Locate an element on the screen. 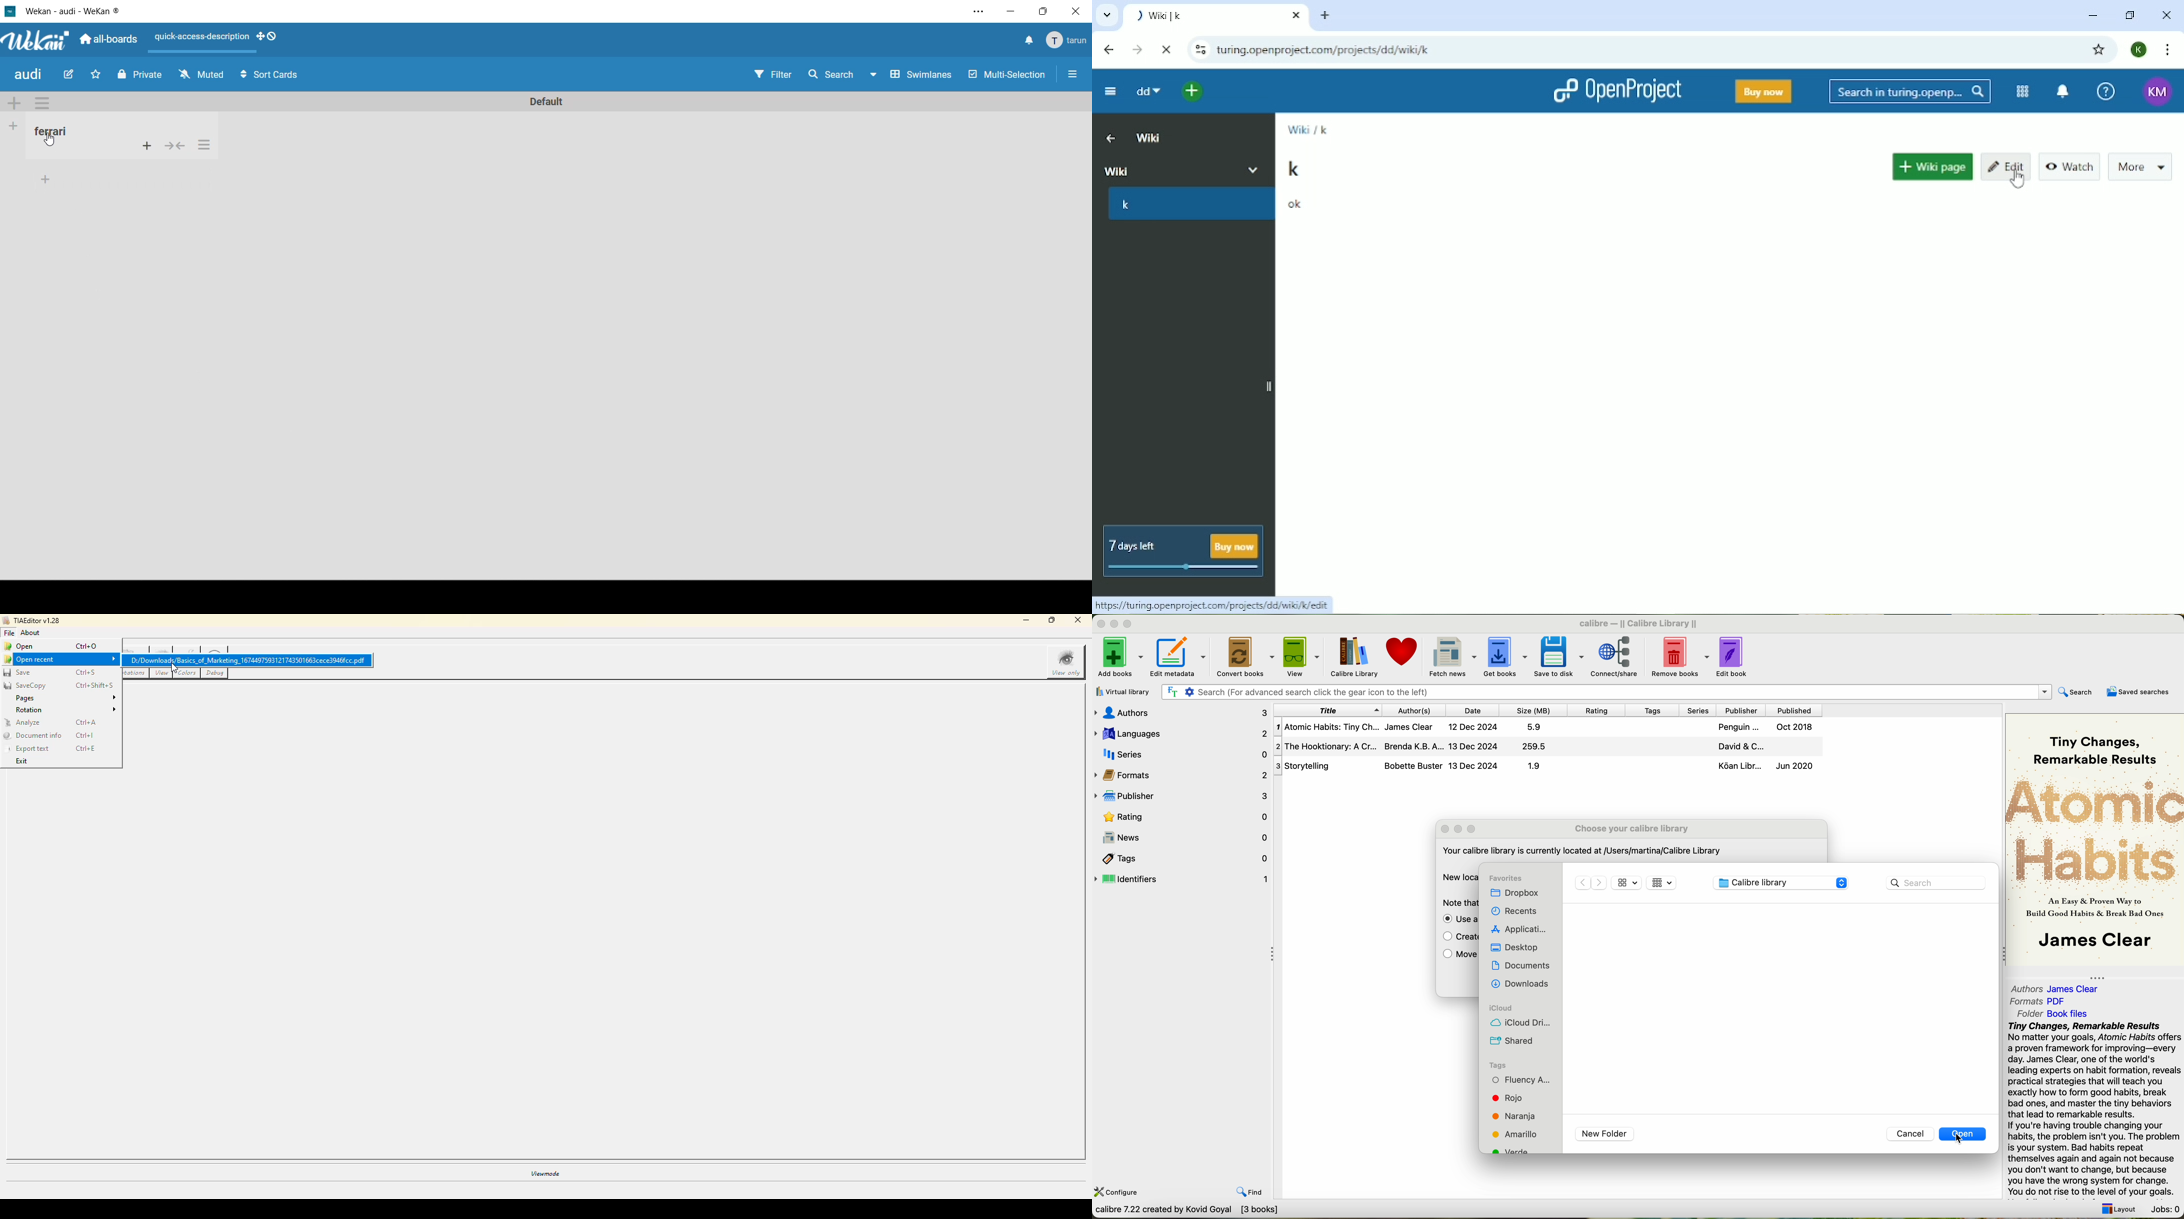  authors is located at coordinates (2023, 988).